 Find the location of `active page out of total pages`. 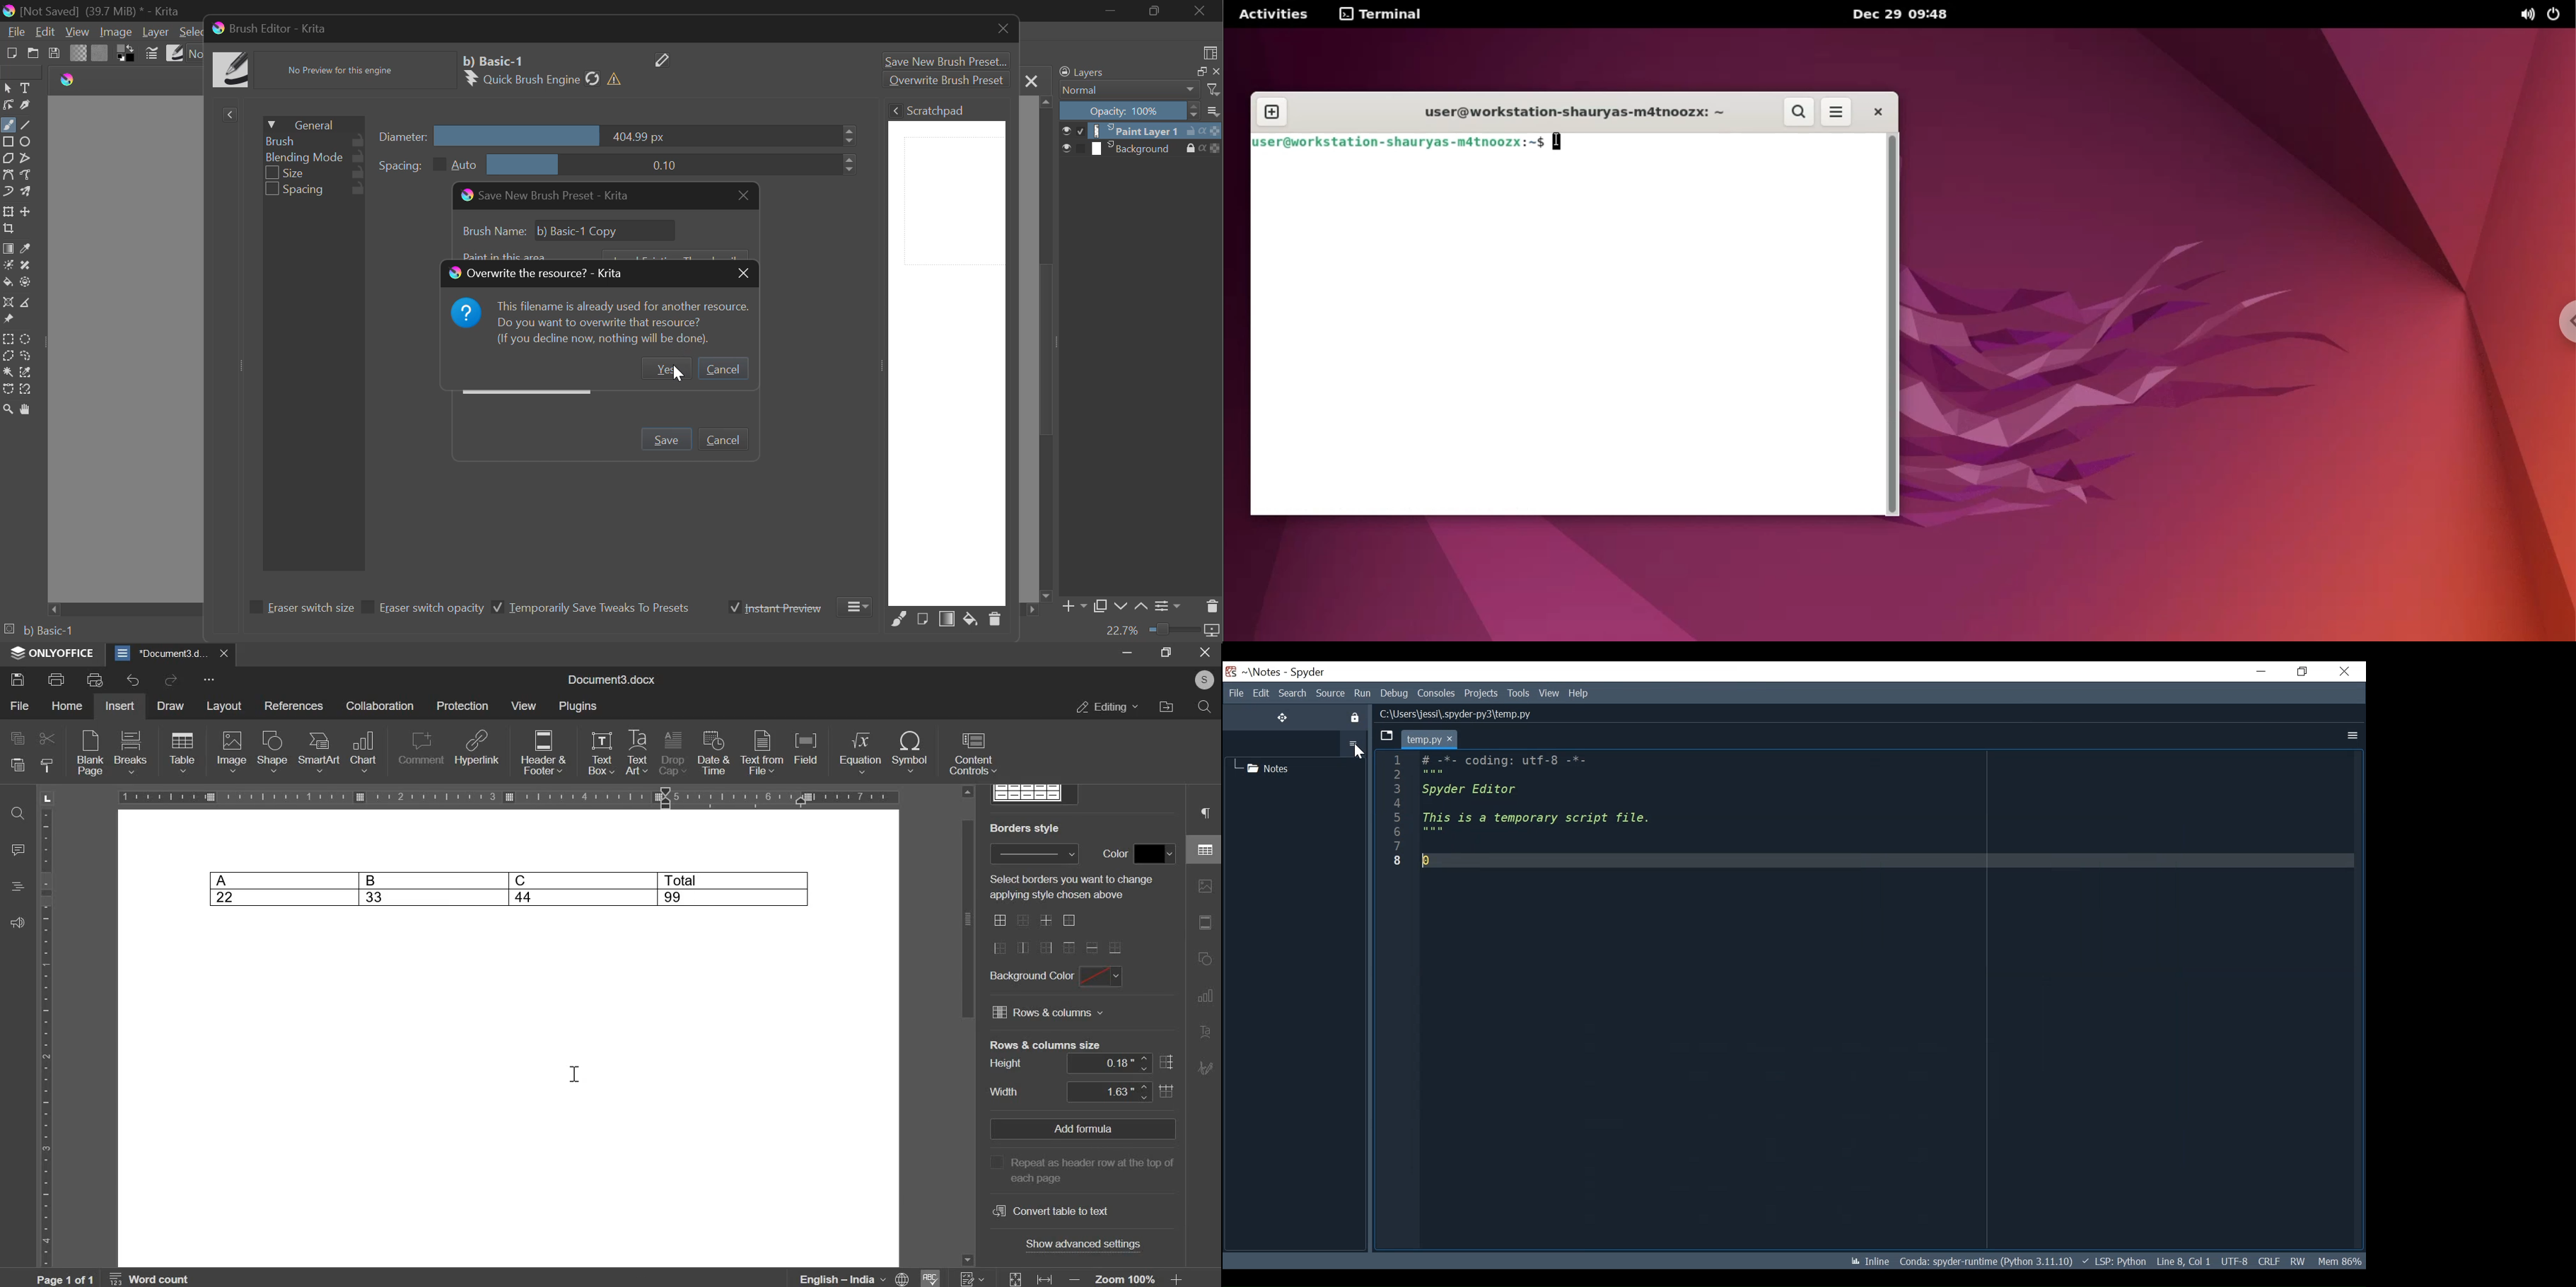

active page out of total pages is located at coordinates (63, 1279).